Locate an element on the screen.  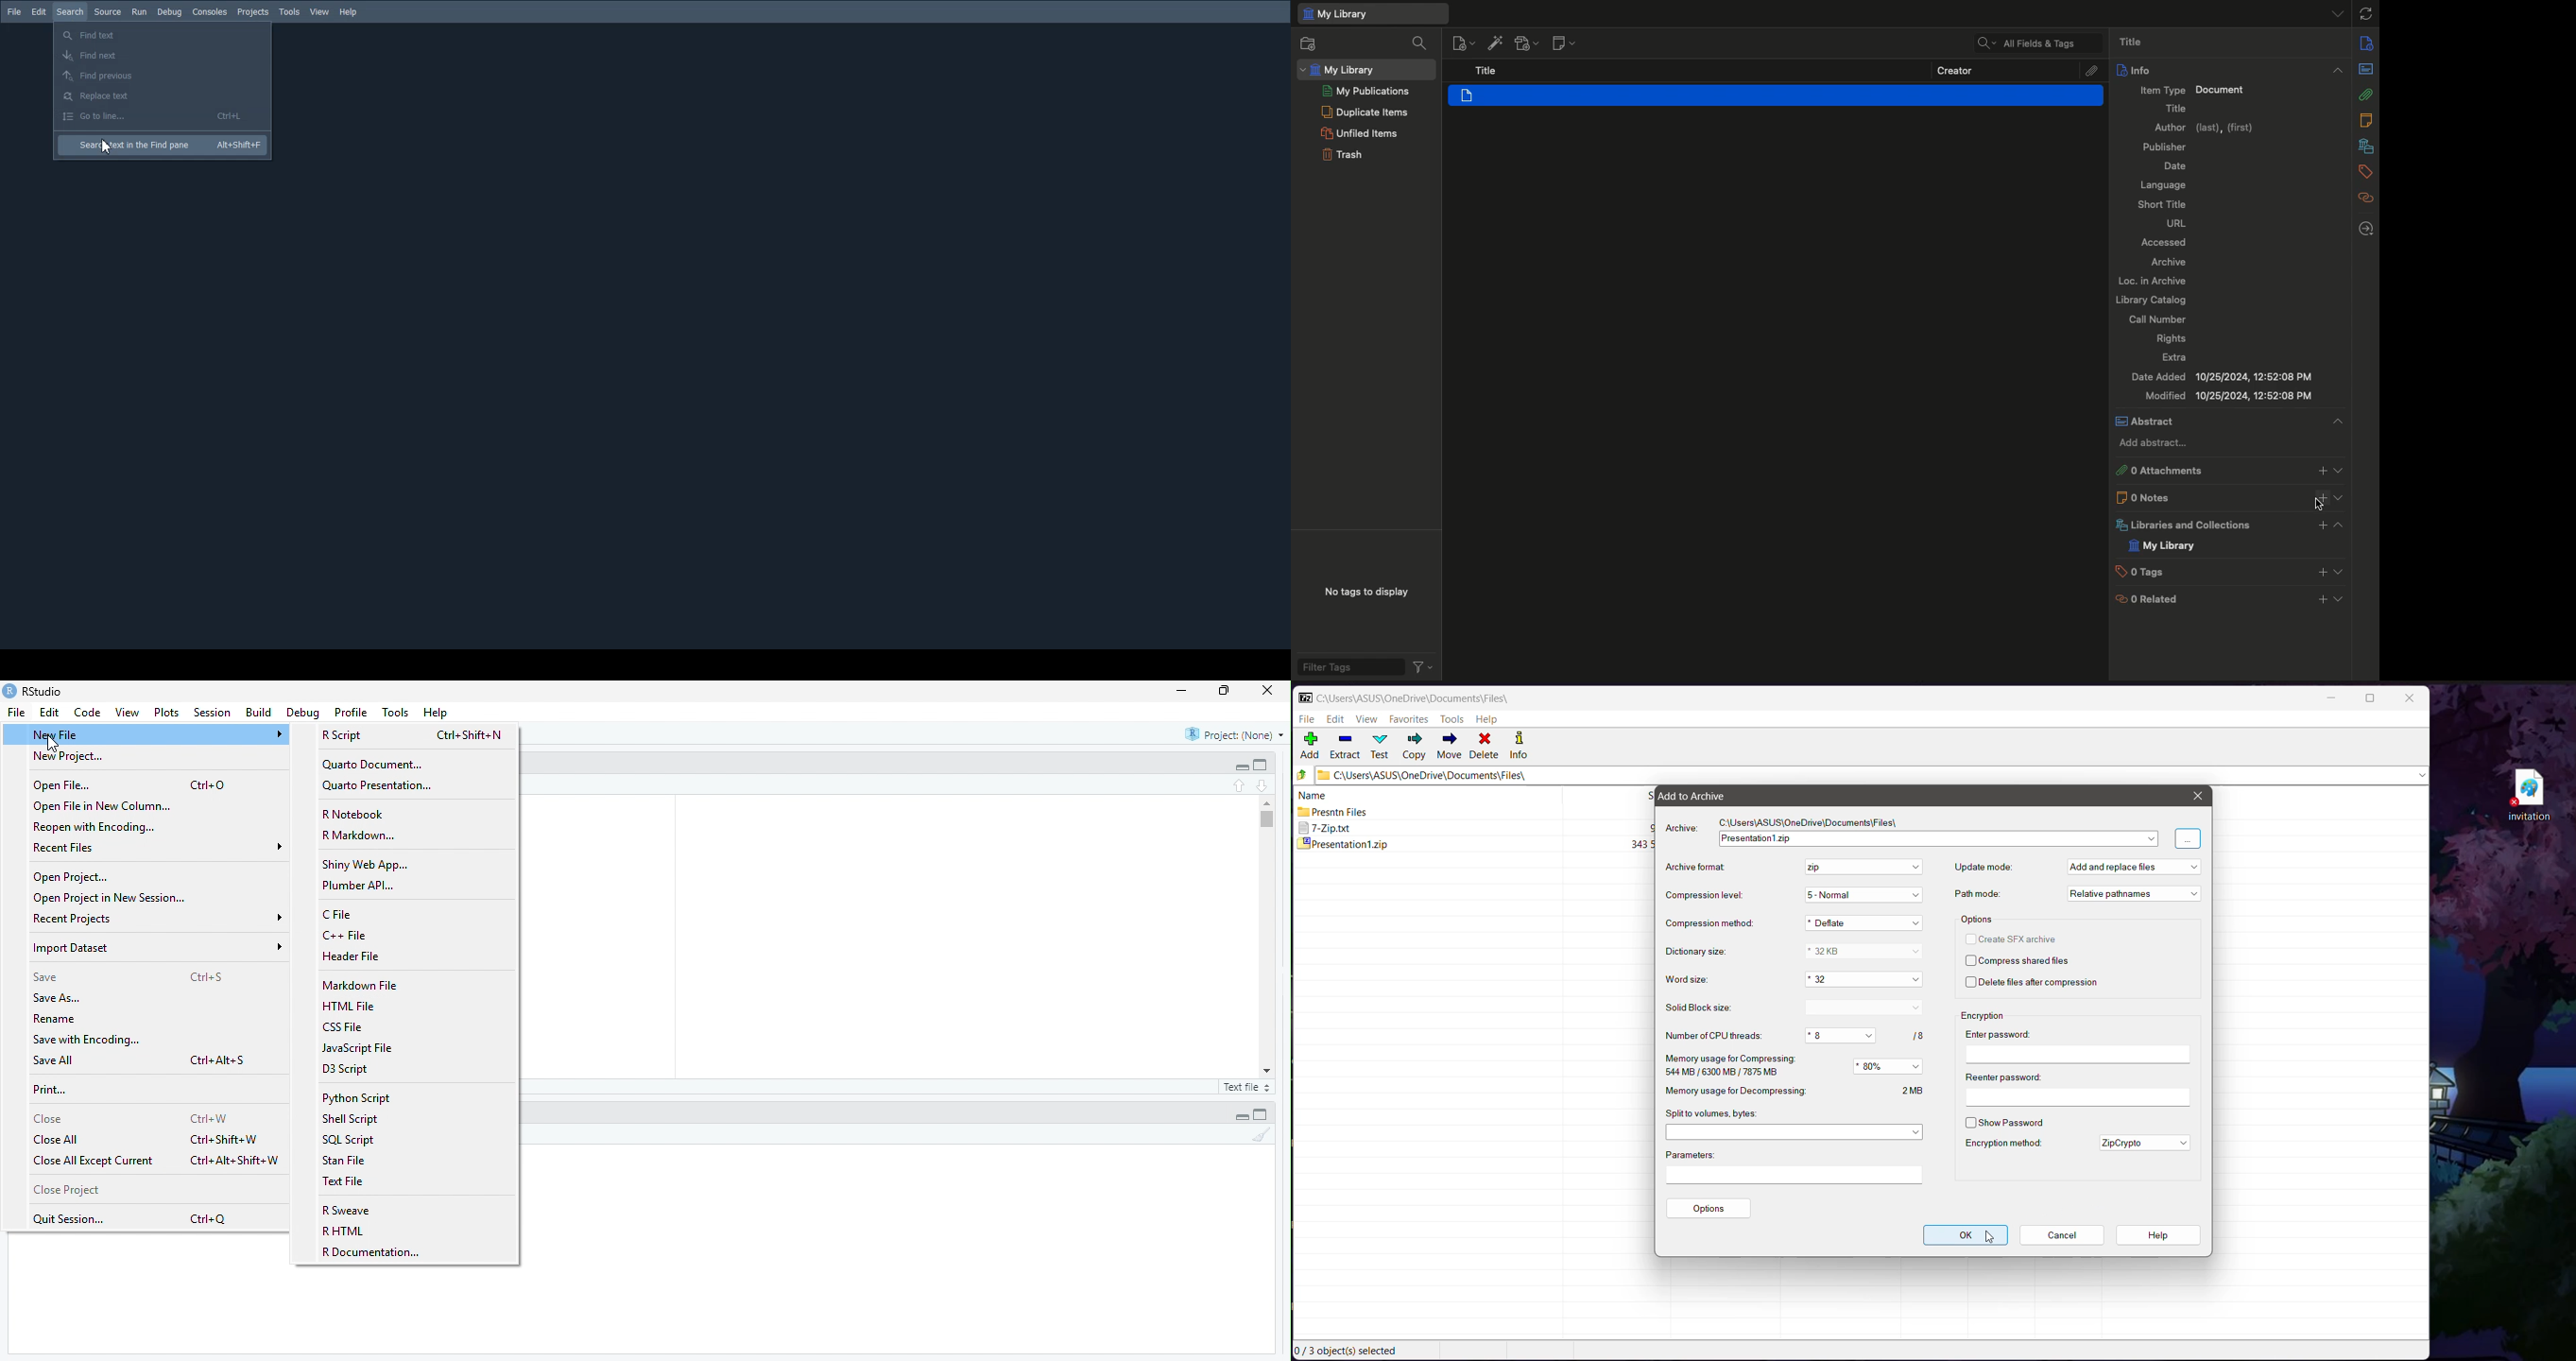
R Notebook is located at coordinates (355, 815).